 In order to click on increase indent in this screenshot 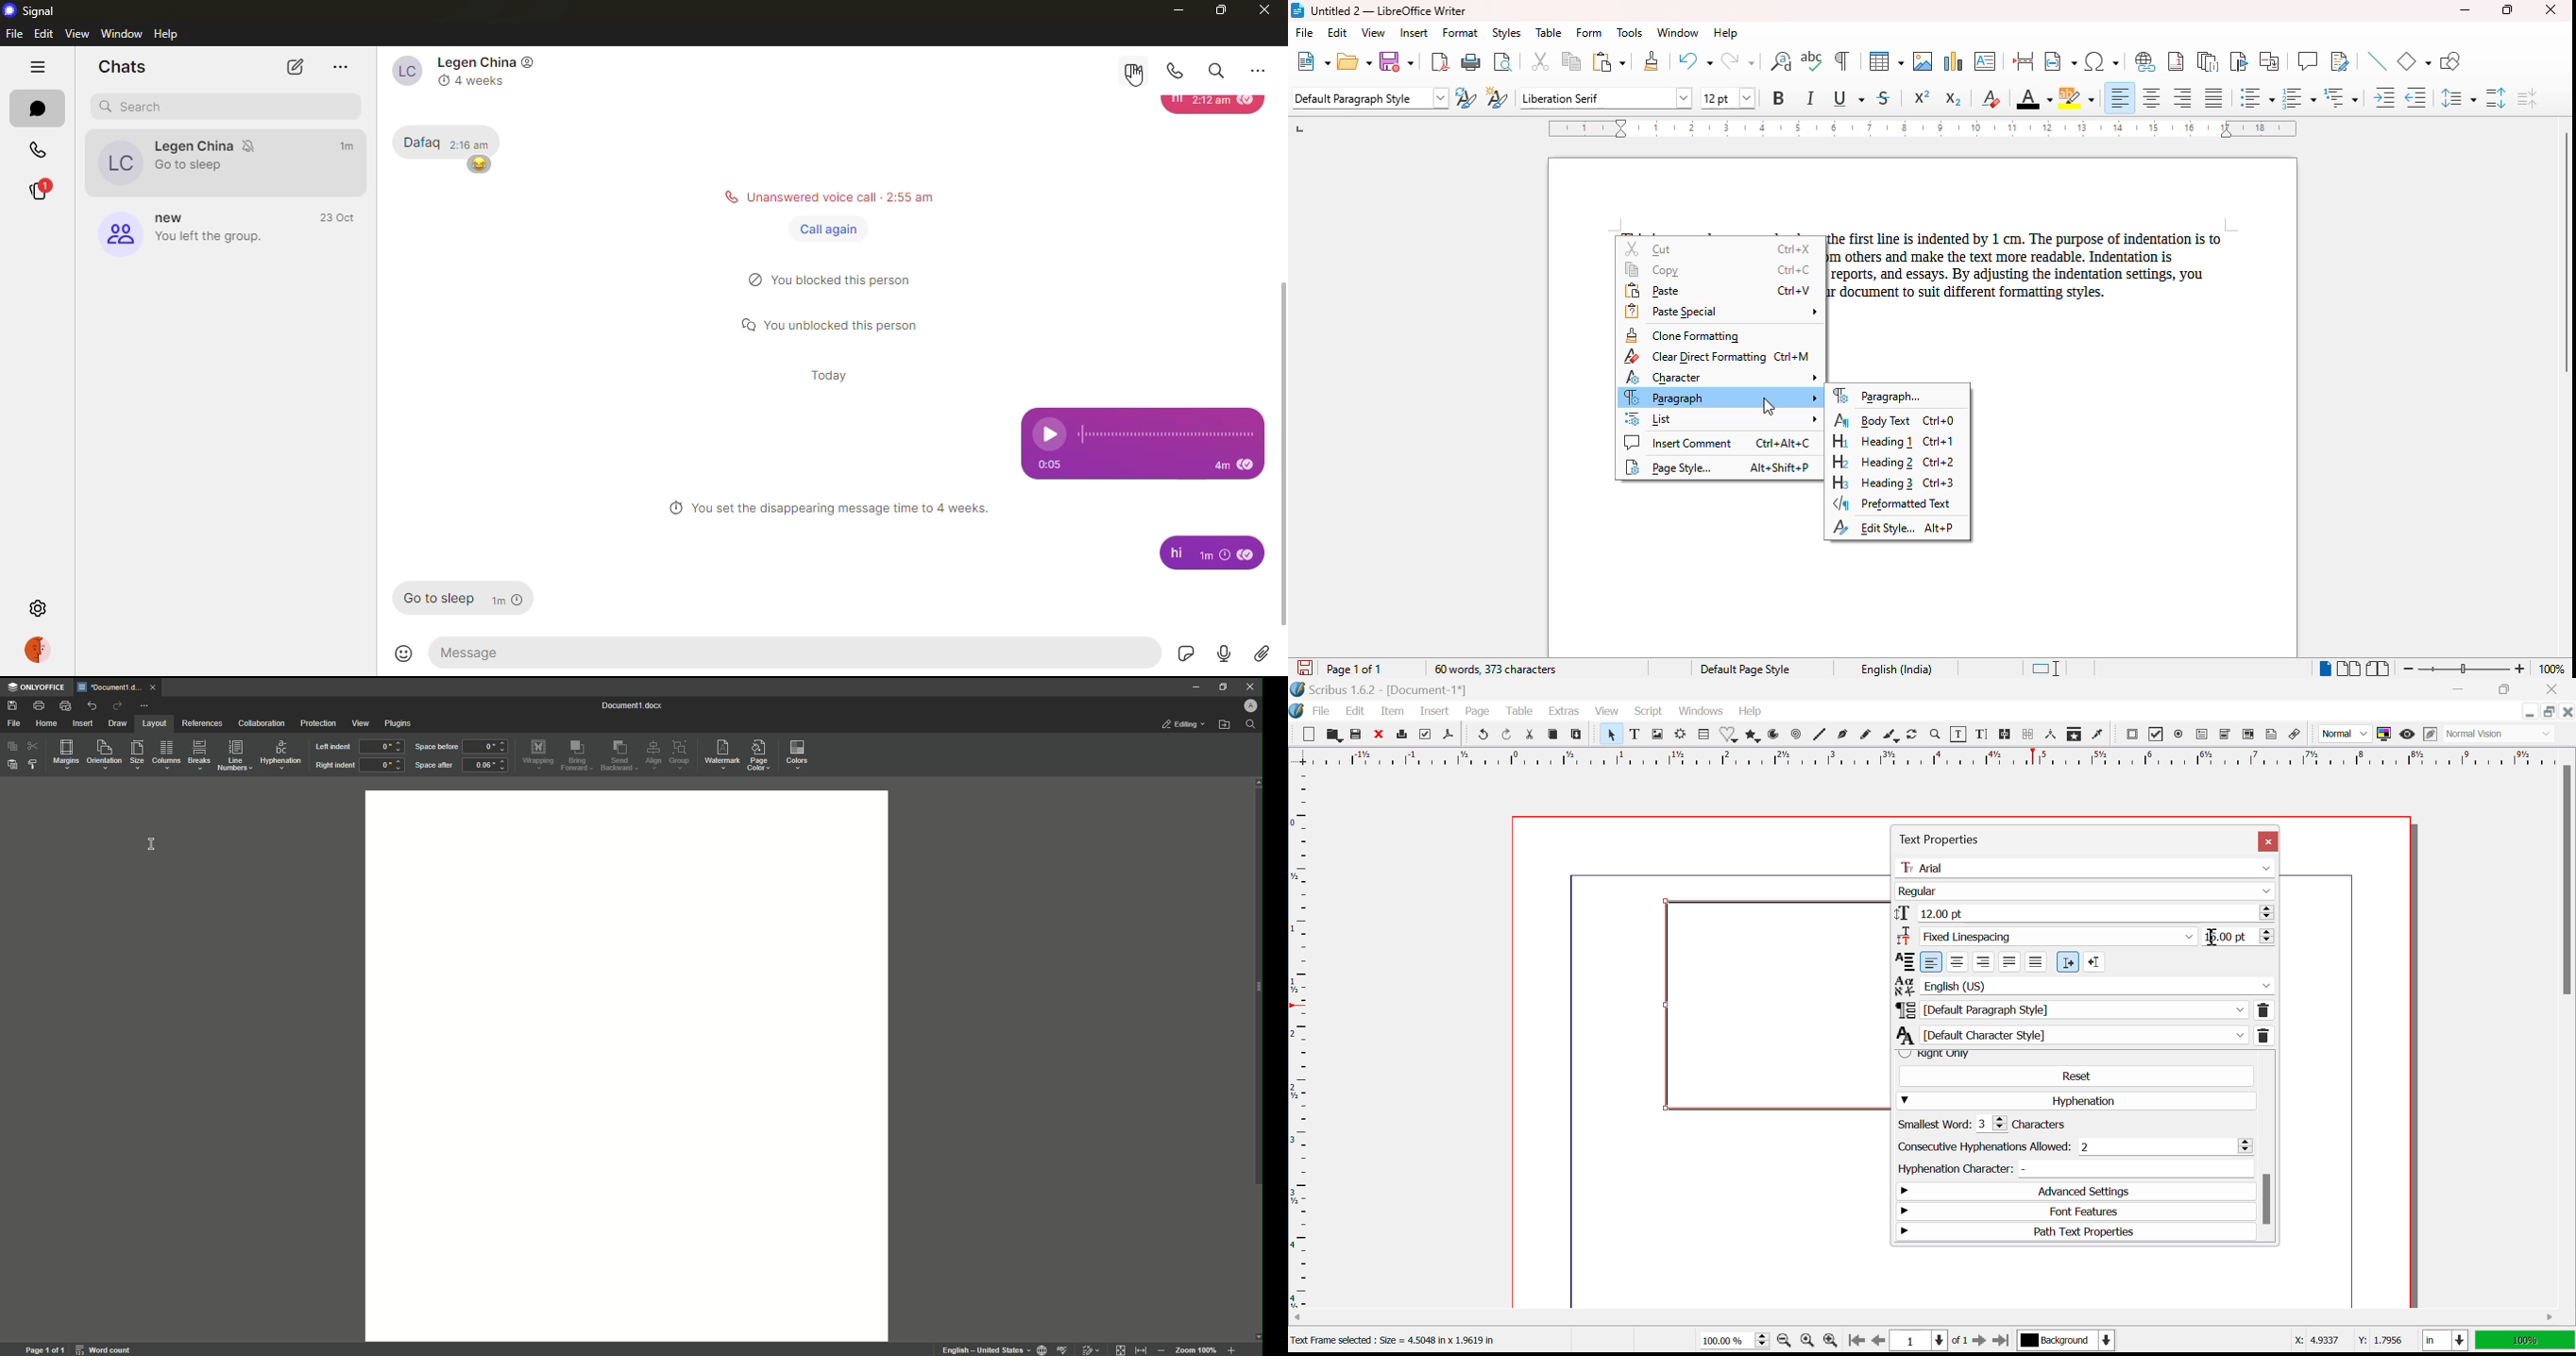, I will do `click(2385, 97)`.